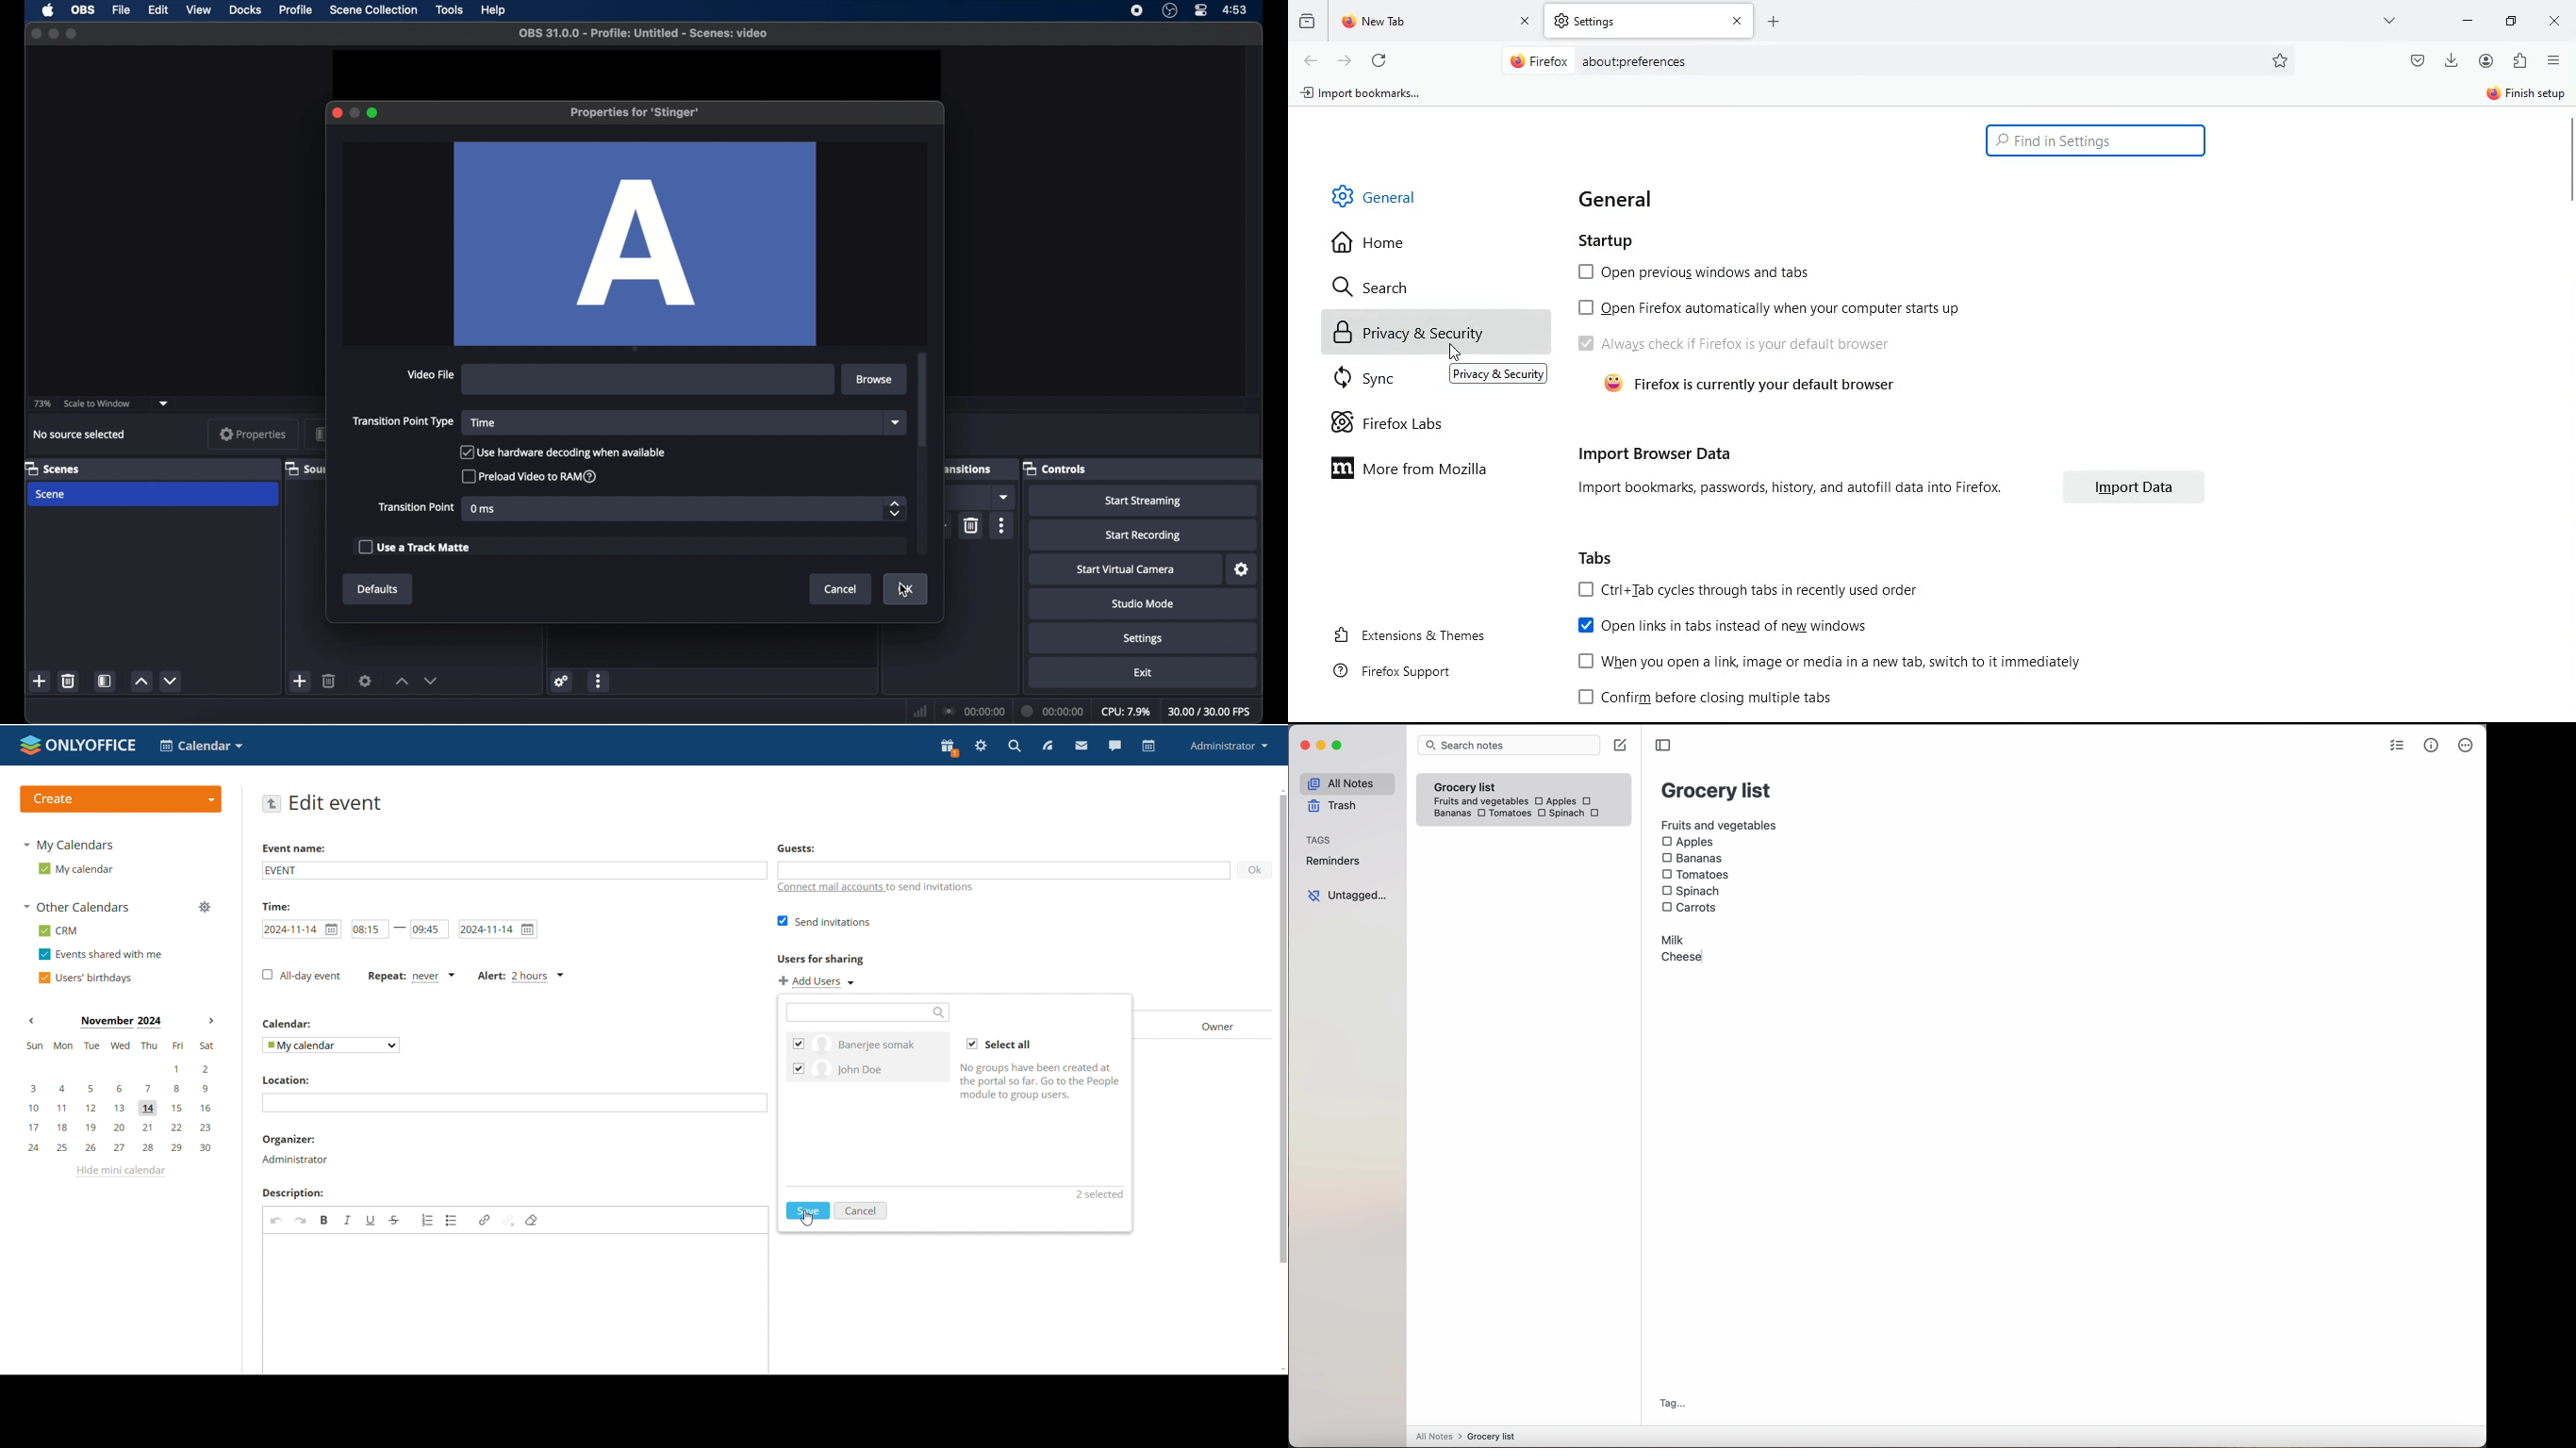 This screenshot has width=2576, height=1456. What do you see at coordinates (1688, 842) in the screenshot?
I see `Apples checkbox` at bounding box center [1688, 842].